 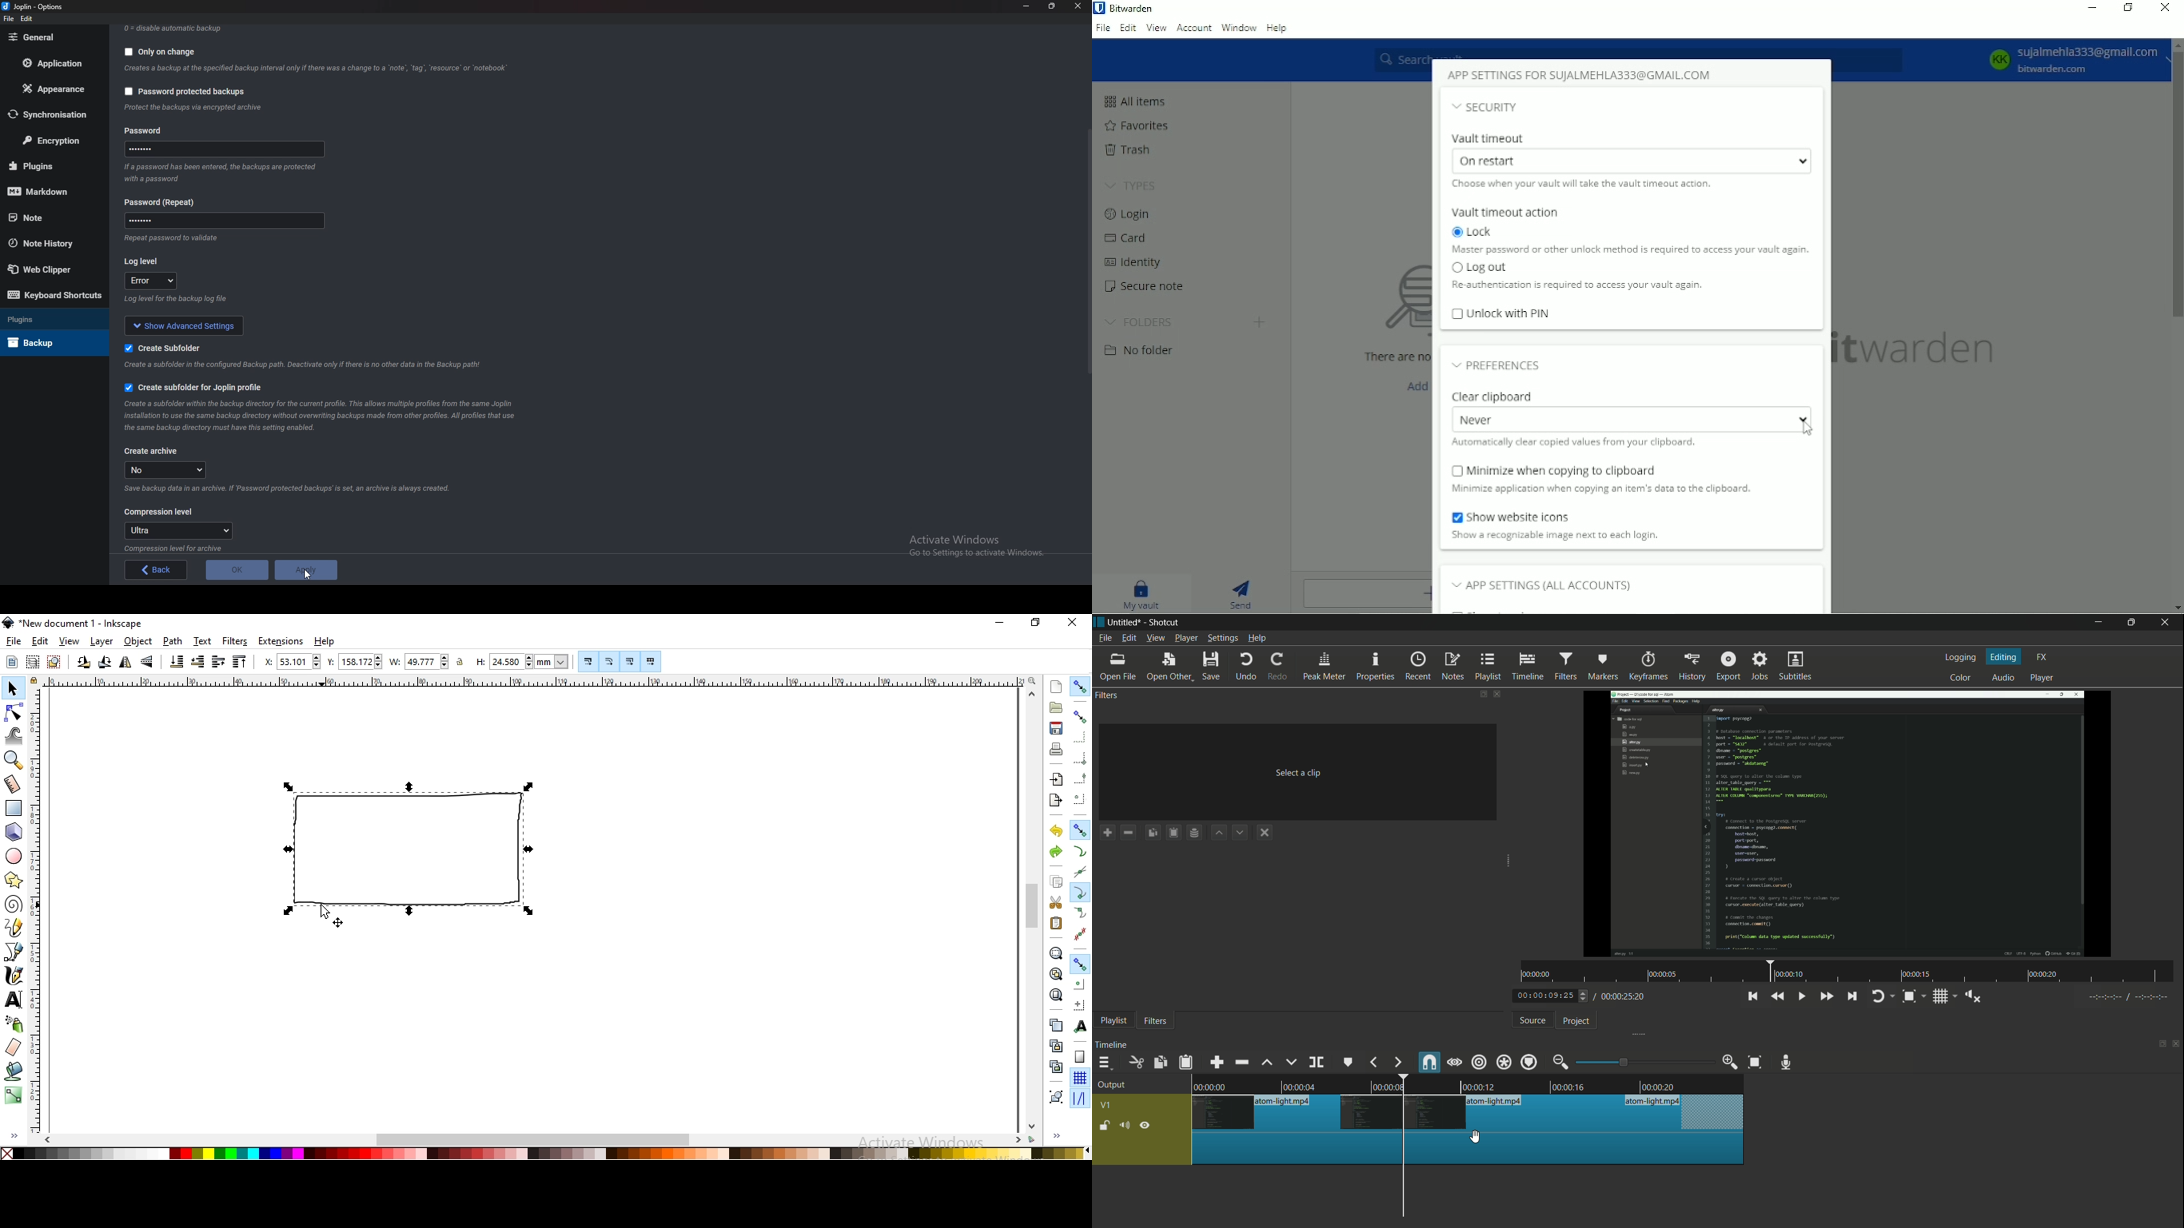 What do you see at coordinates (83, 663) in the screenshot?
I see `rotate selction 90 counter clockwise` at bounding box center [83, 663].